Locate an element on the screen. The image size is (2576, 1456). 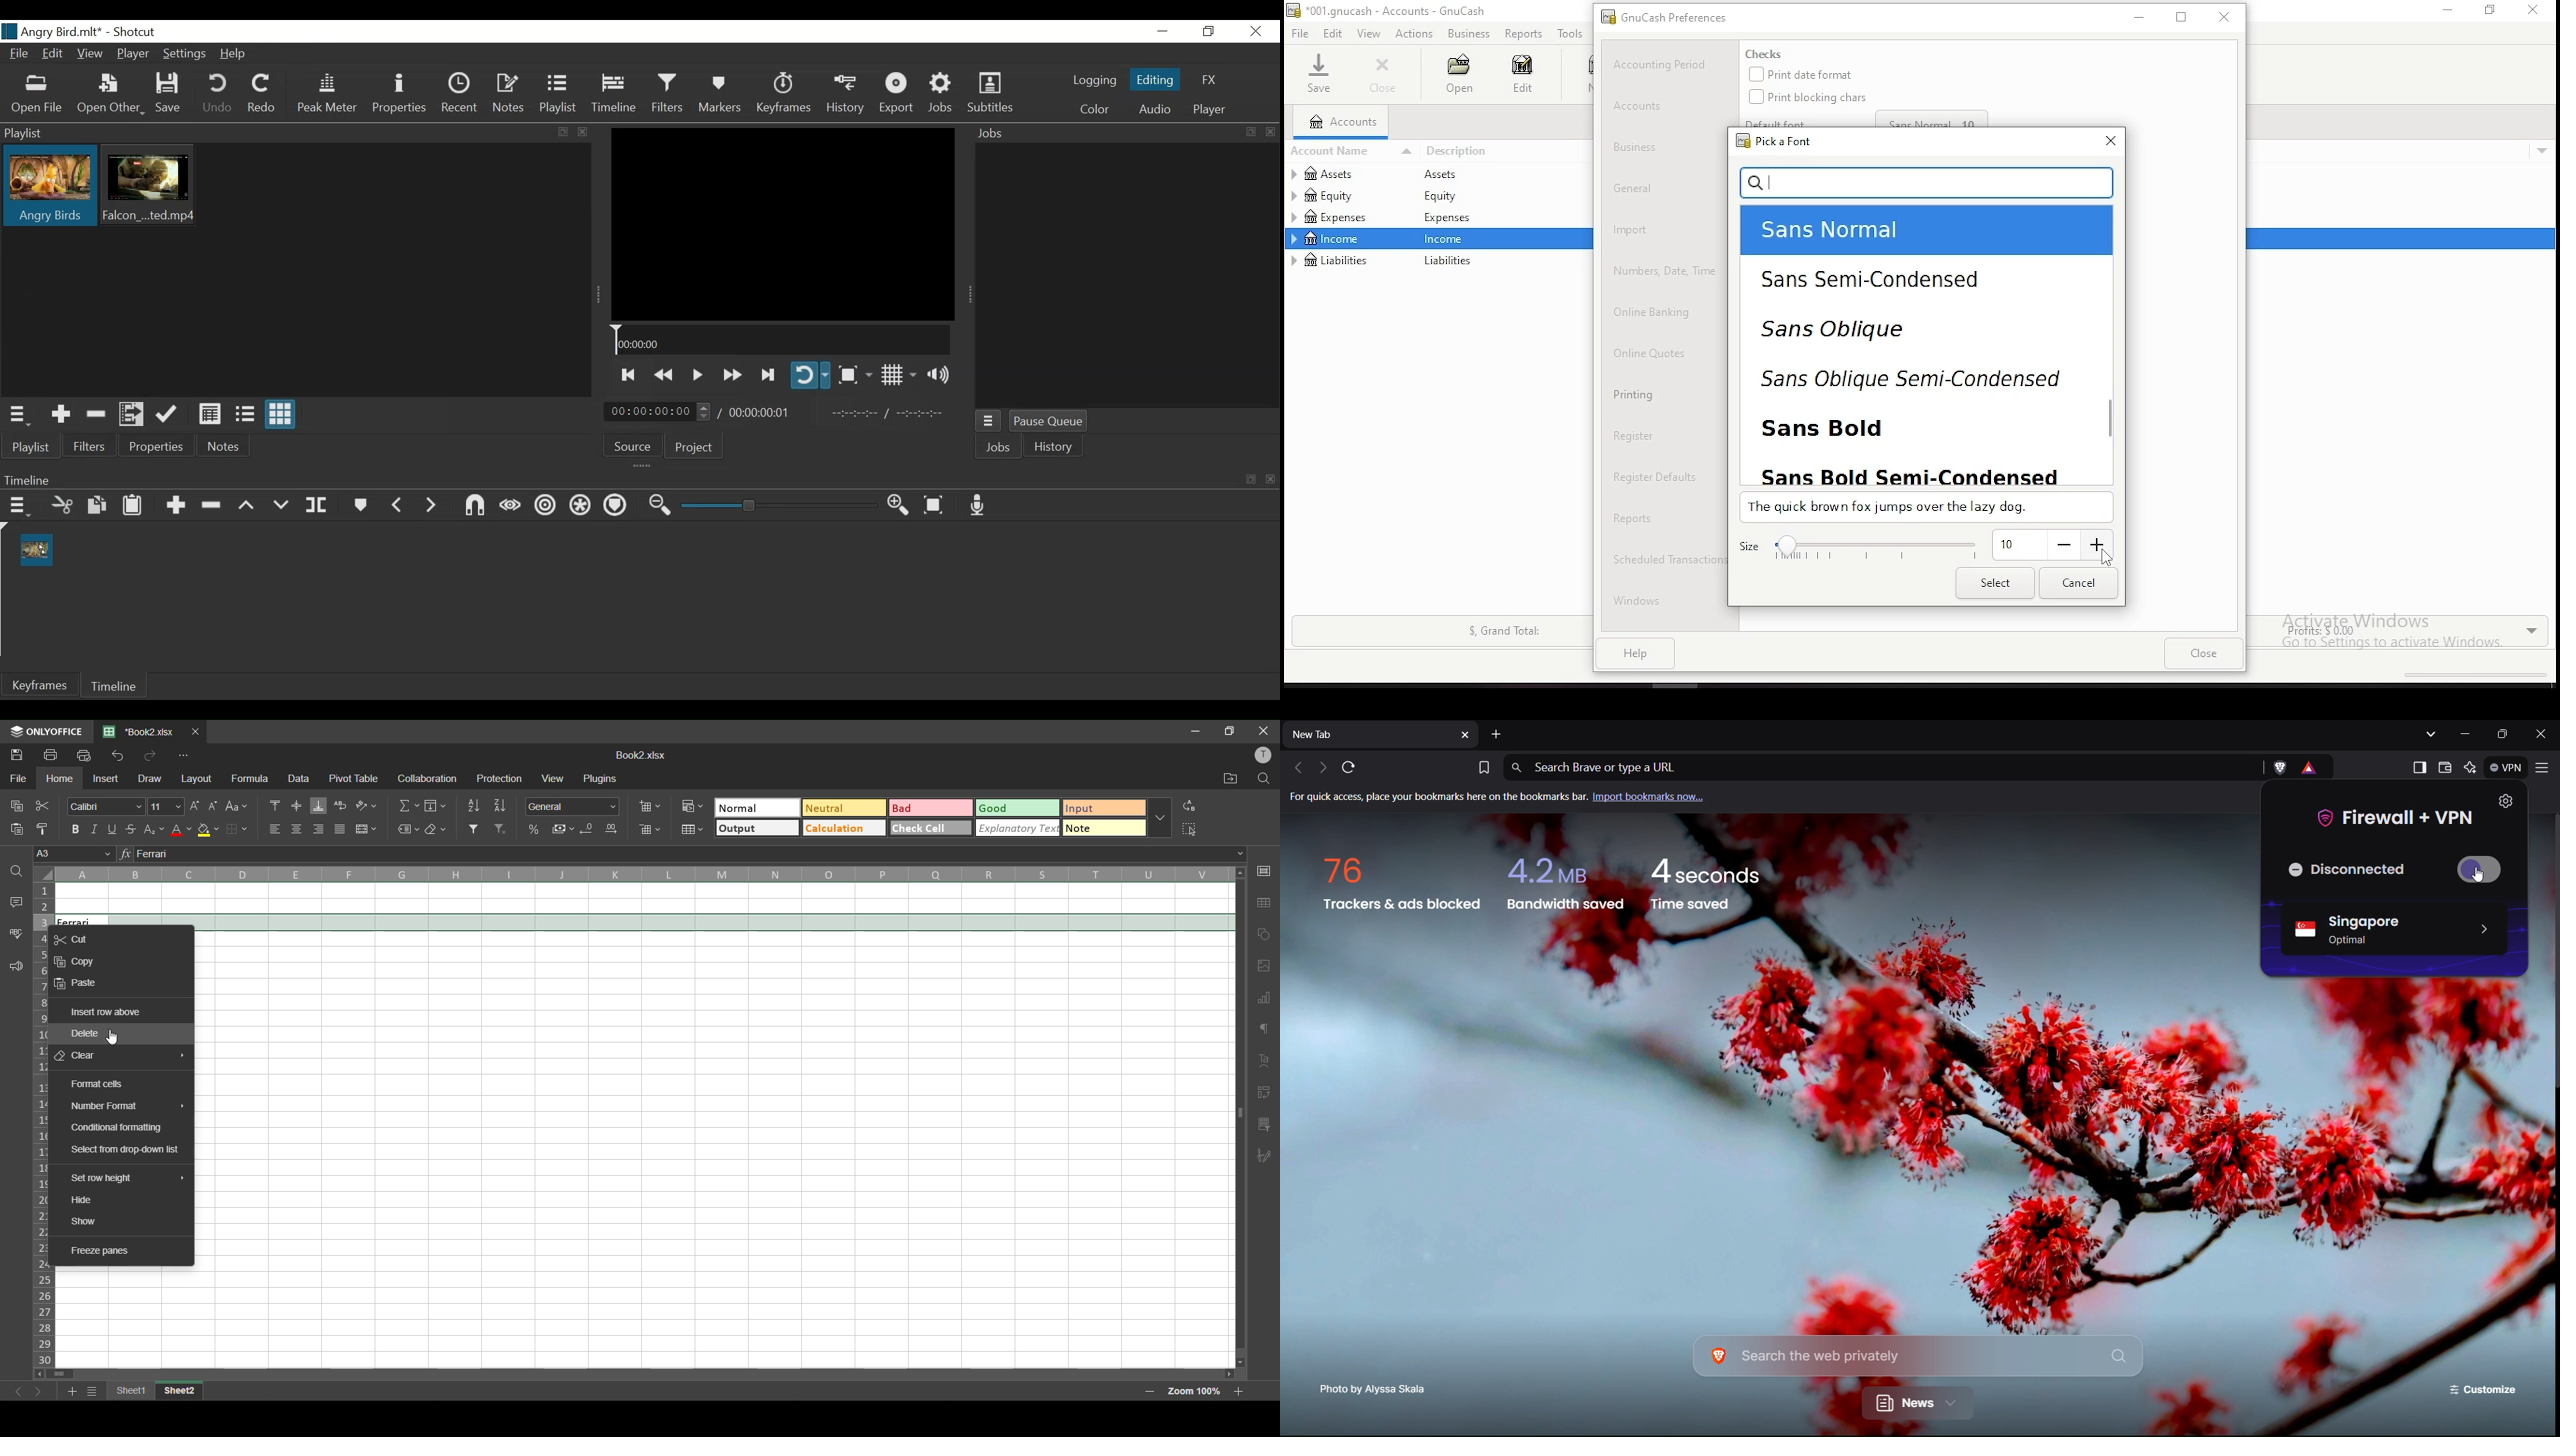
percent is located at coordinates (535, 829).